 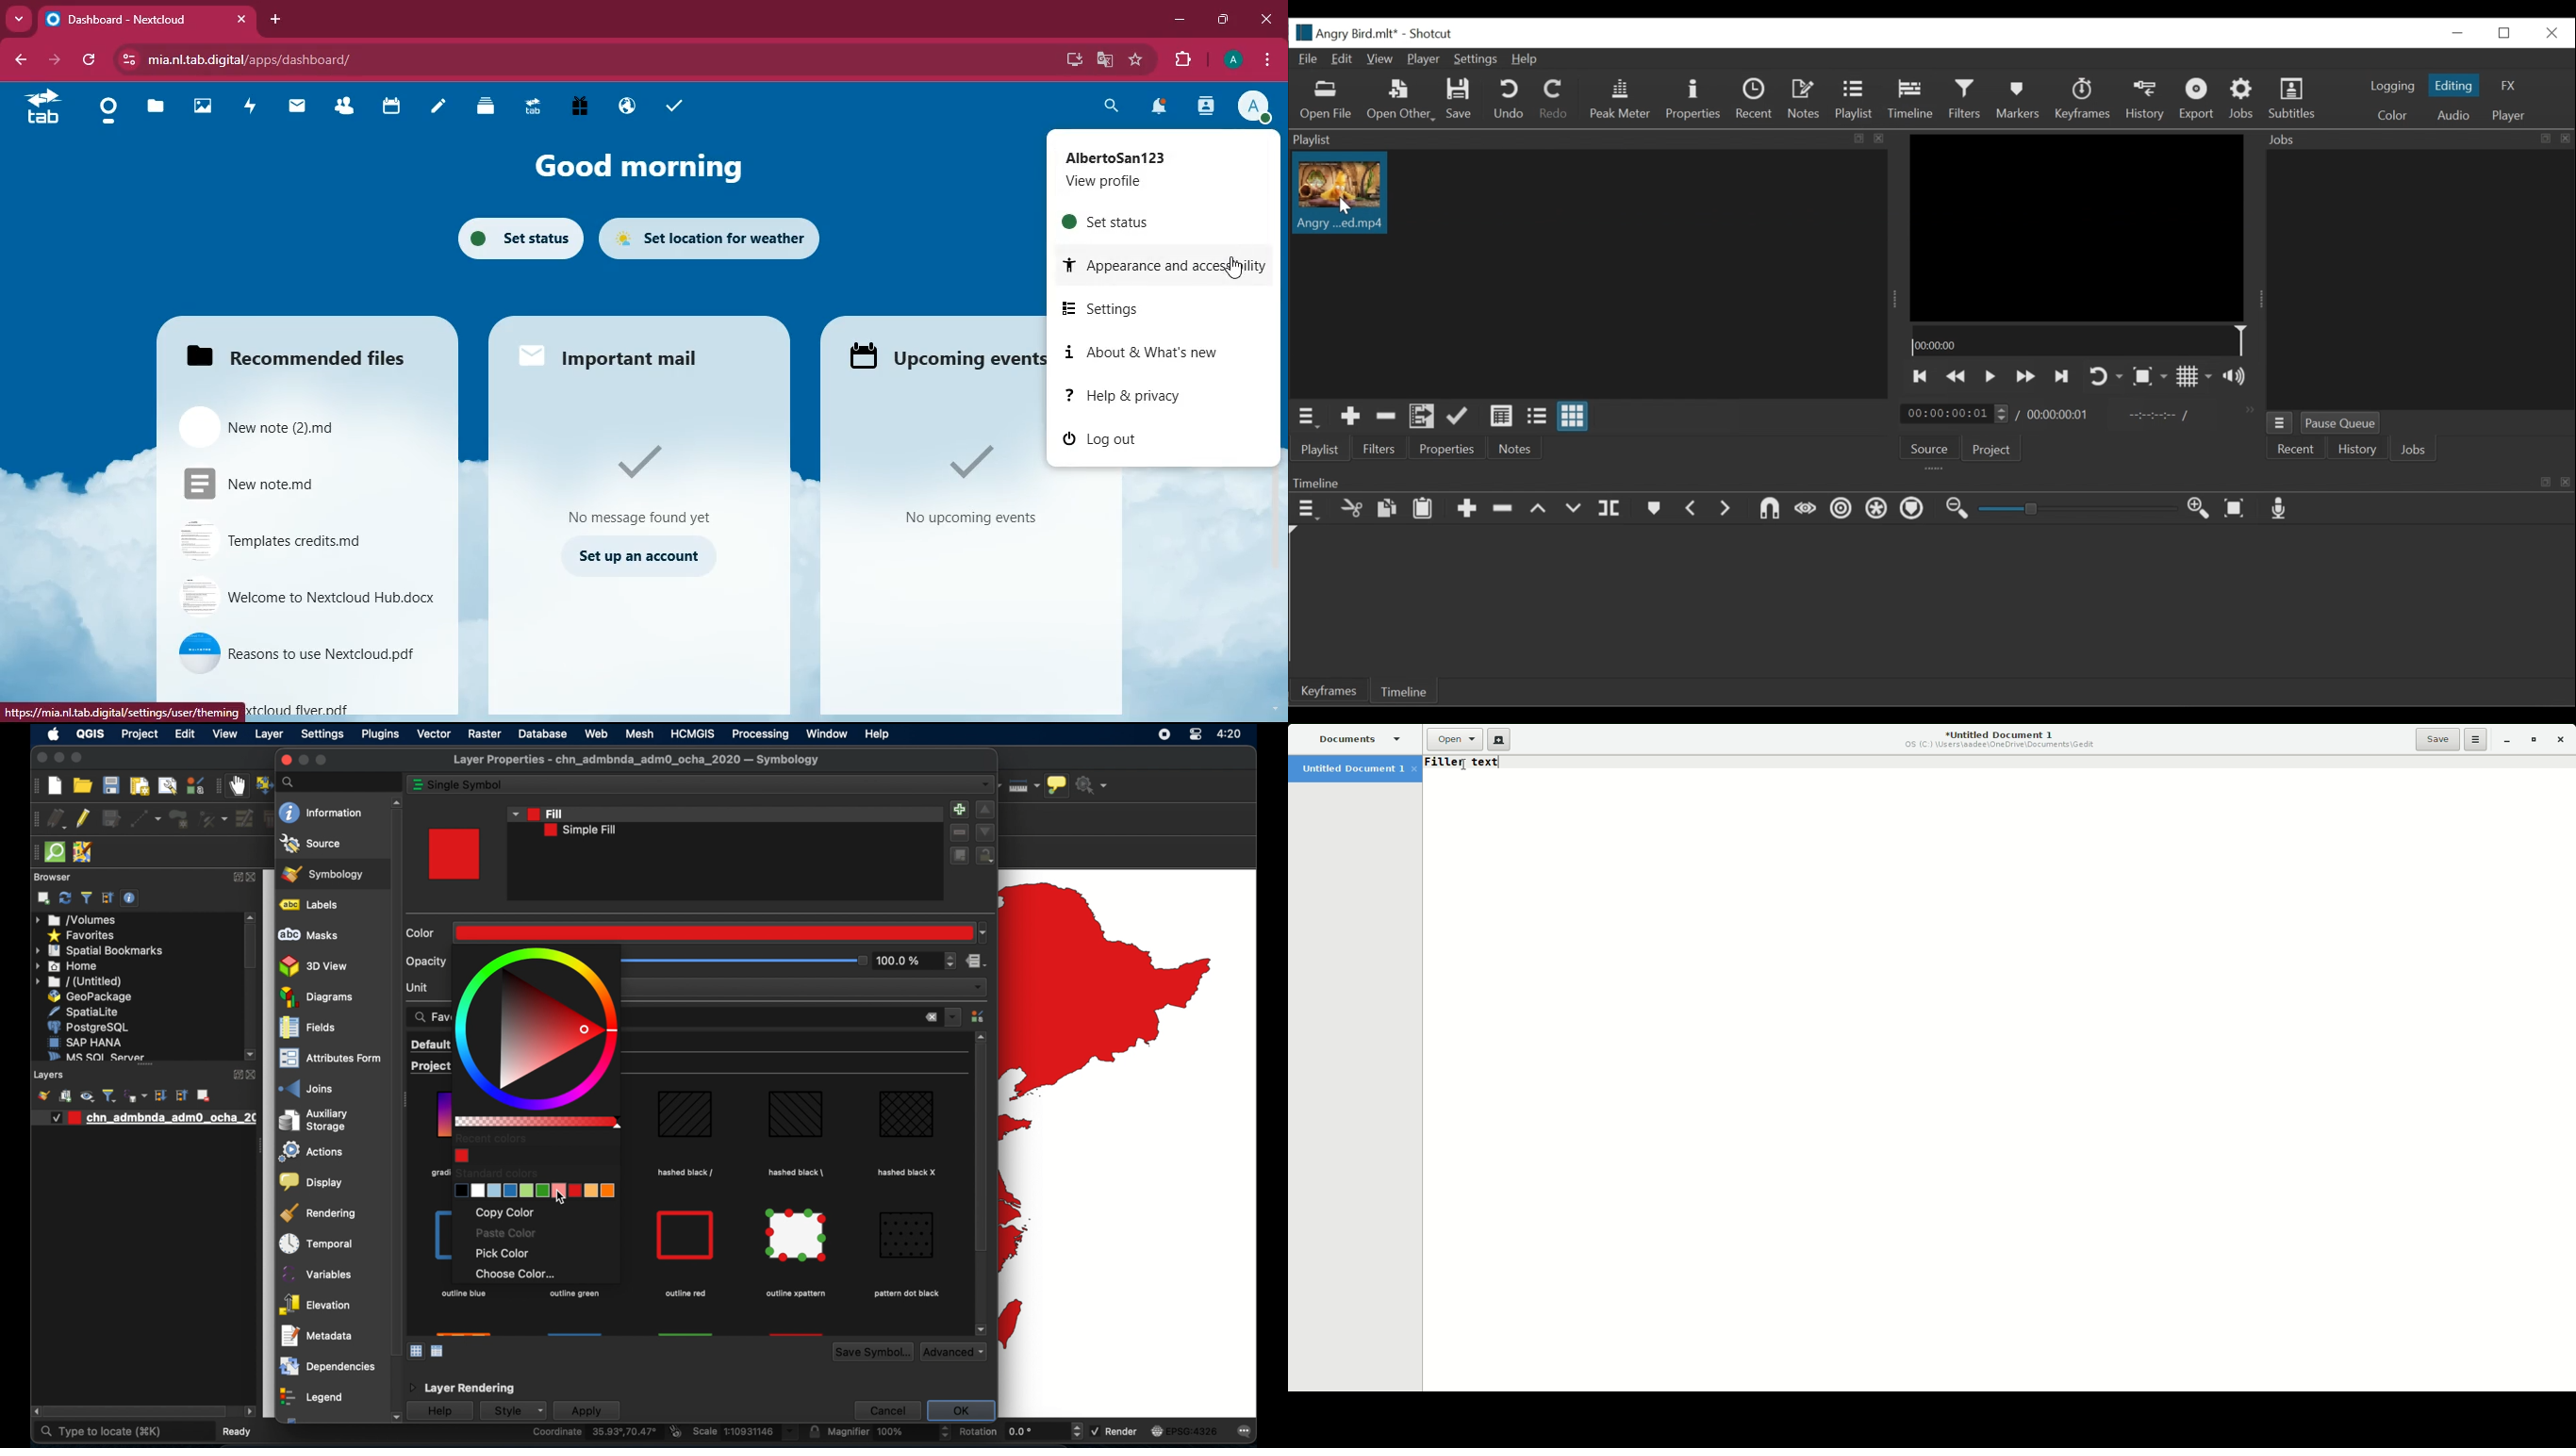 I want to click on scroll box, so click(x=251, y=948).